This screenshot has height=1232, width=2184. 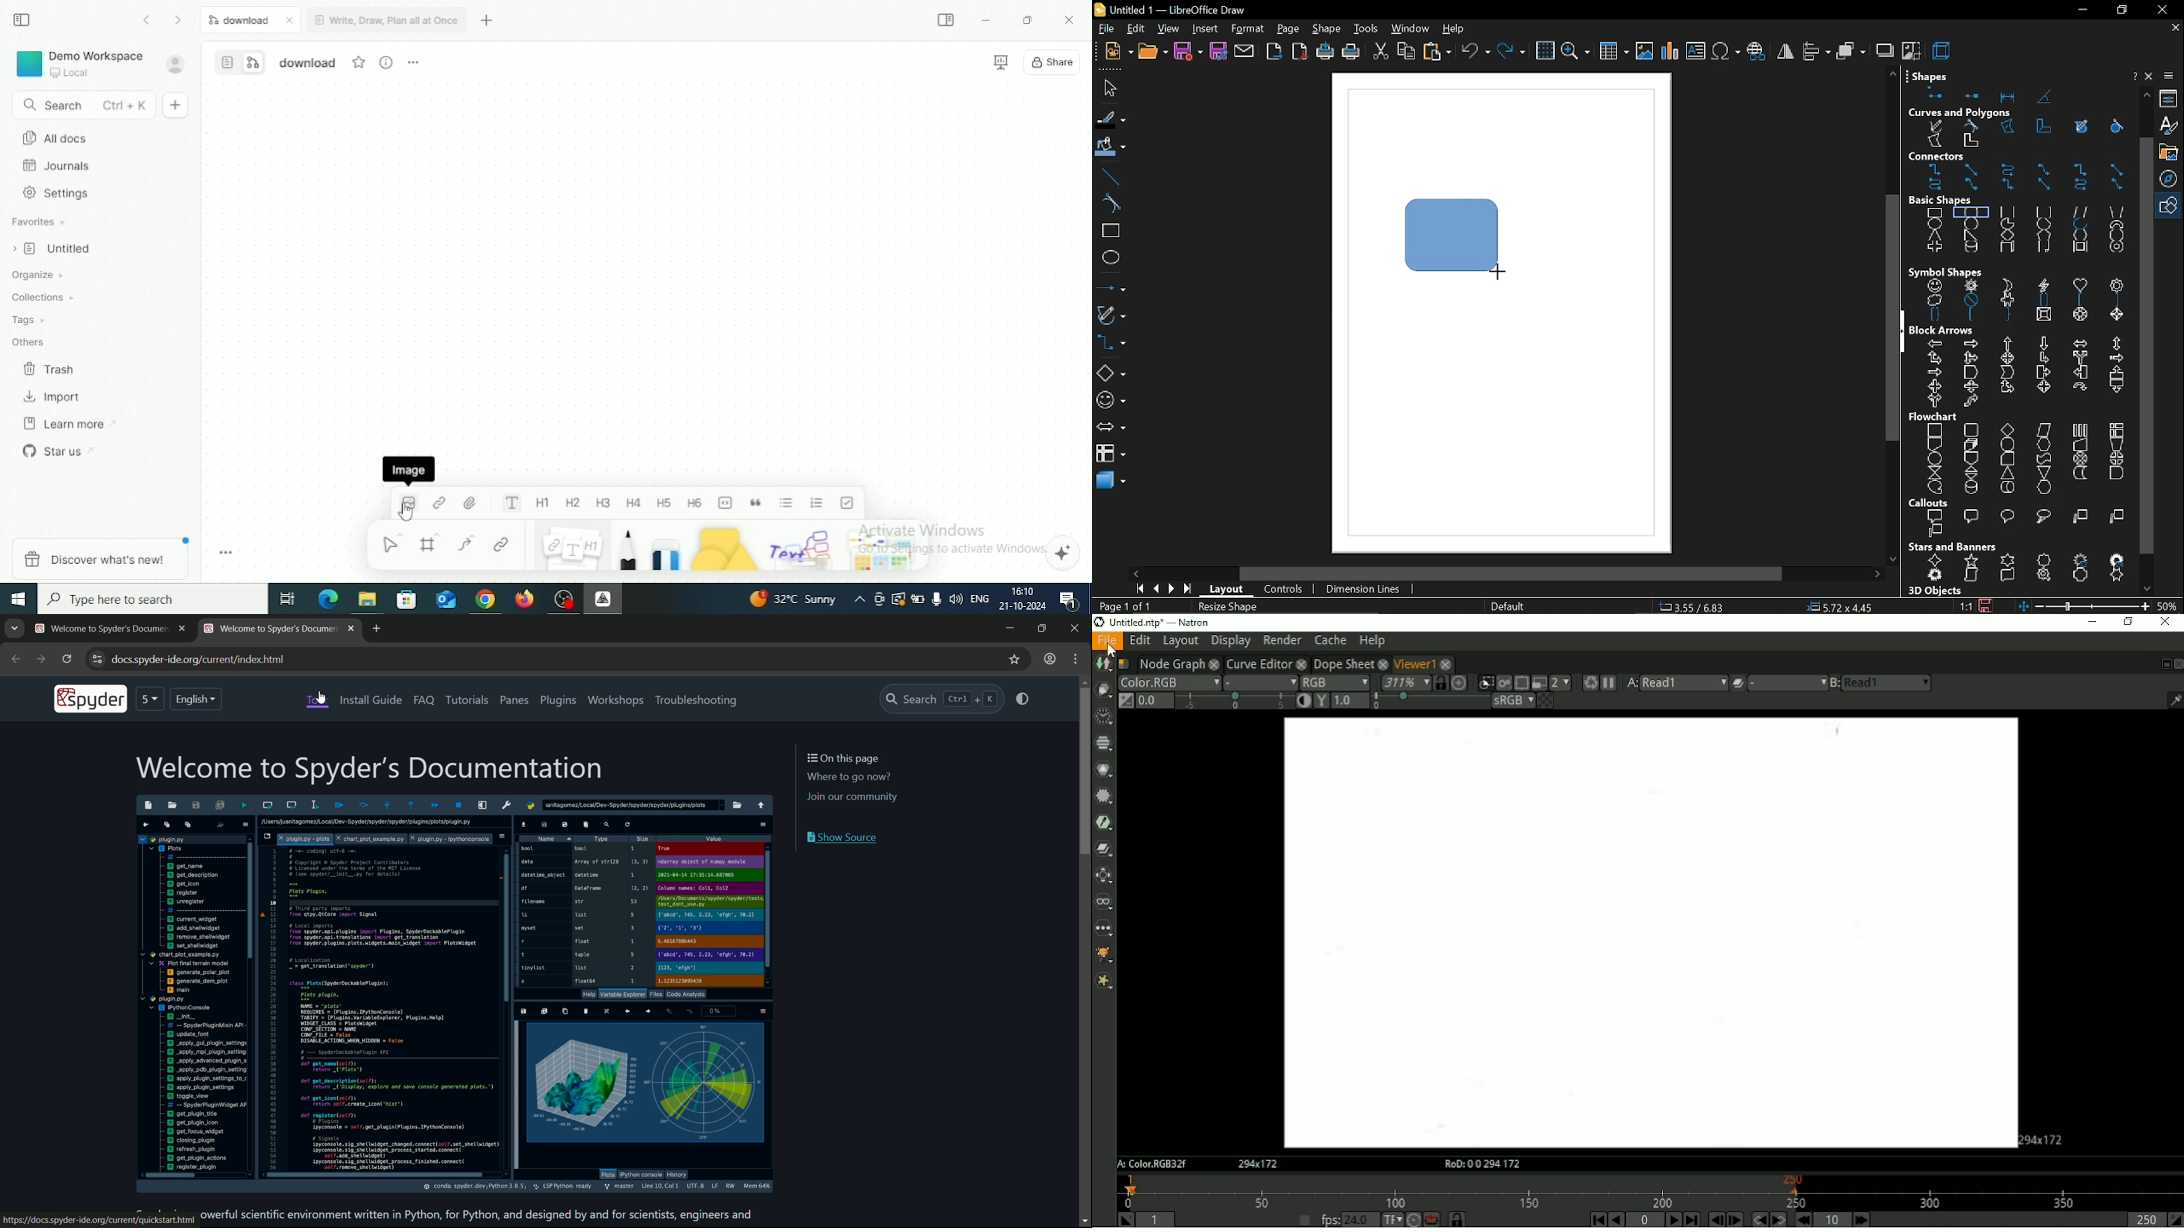 What do you see at coordinates (860, 599) in the screenshot?
I see `Show hidden icons` at bounding box center [860, 599].